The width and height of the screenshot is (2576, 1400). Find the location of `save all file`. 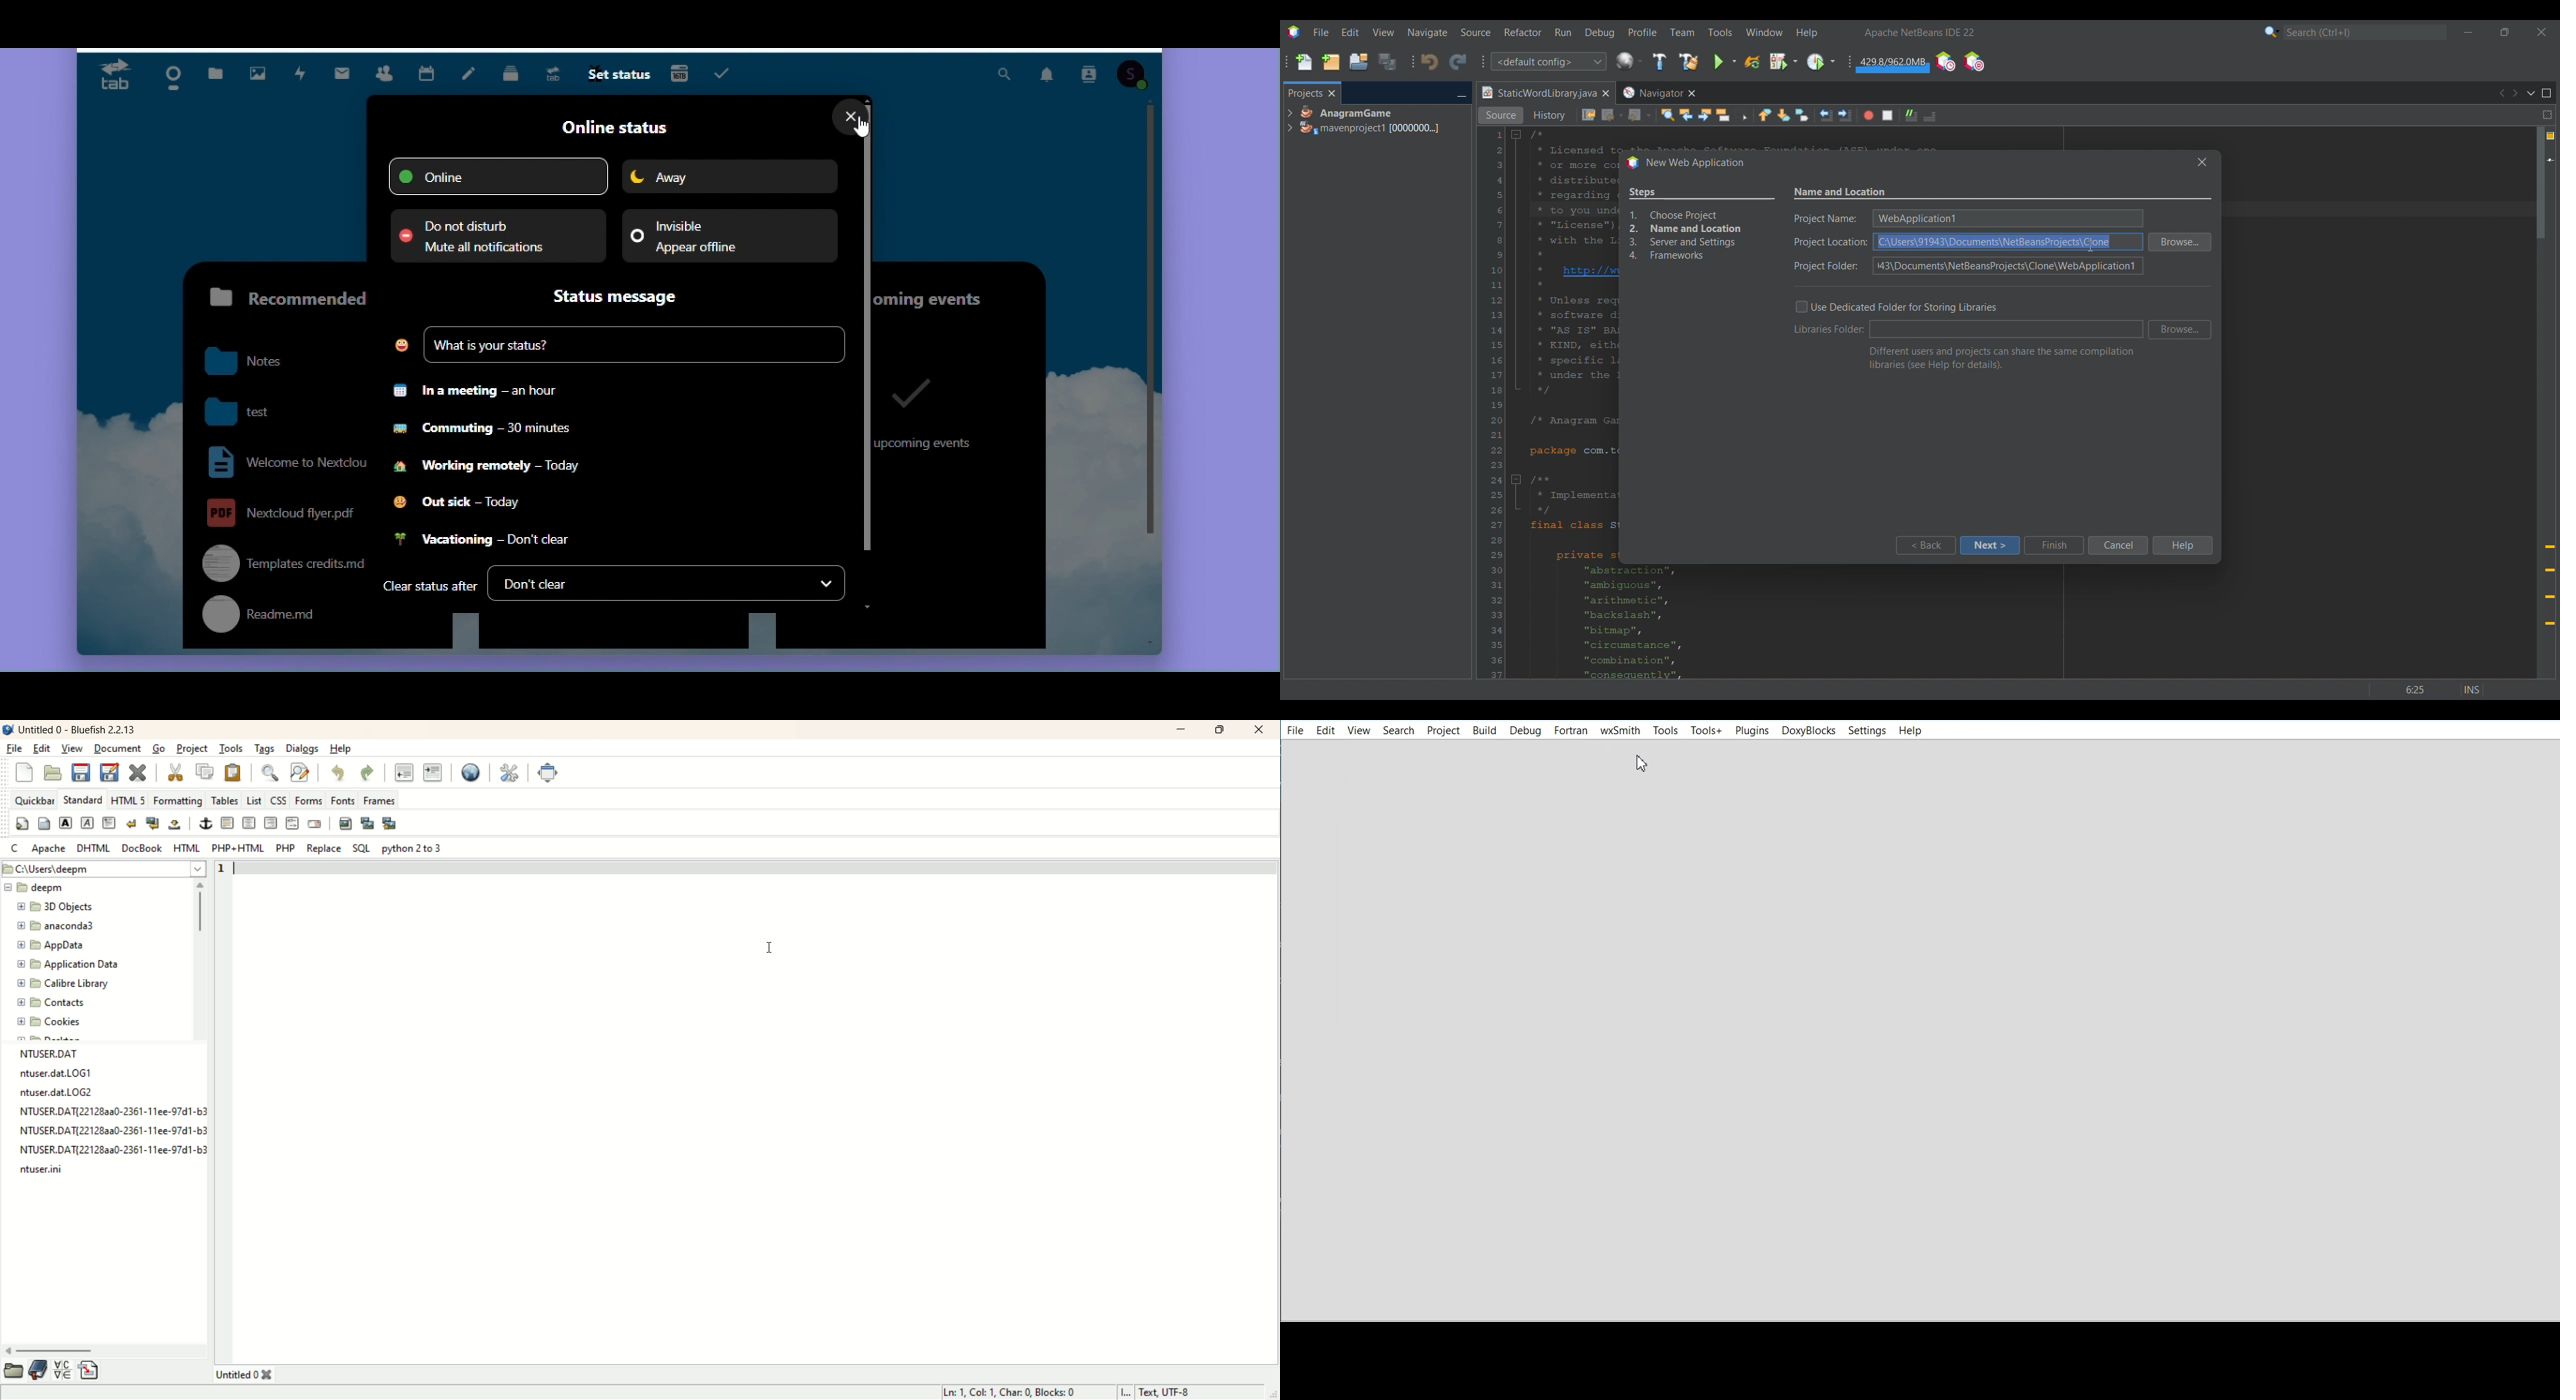

save all file is located at coordinates (109, 774).